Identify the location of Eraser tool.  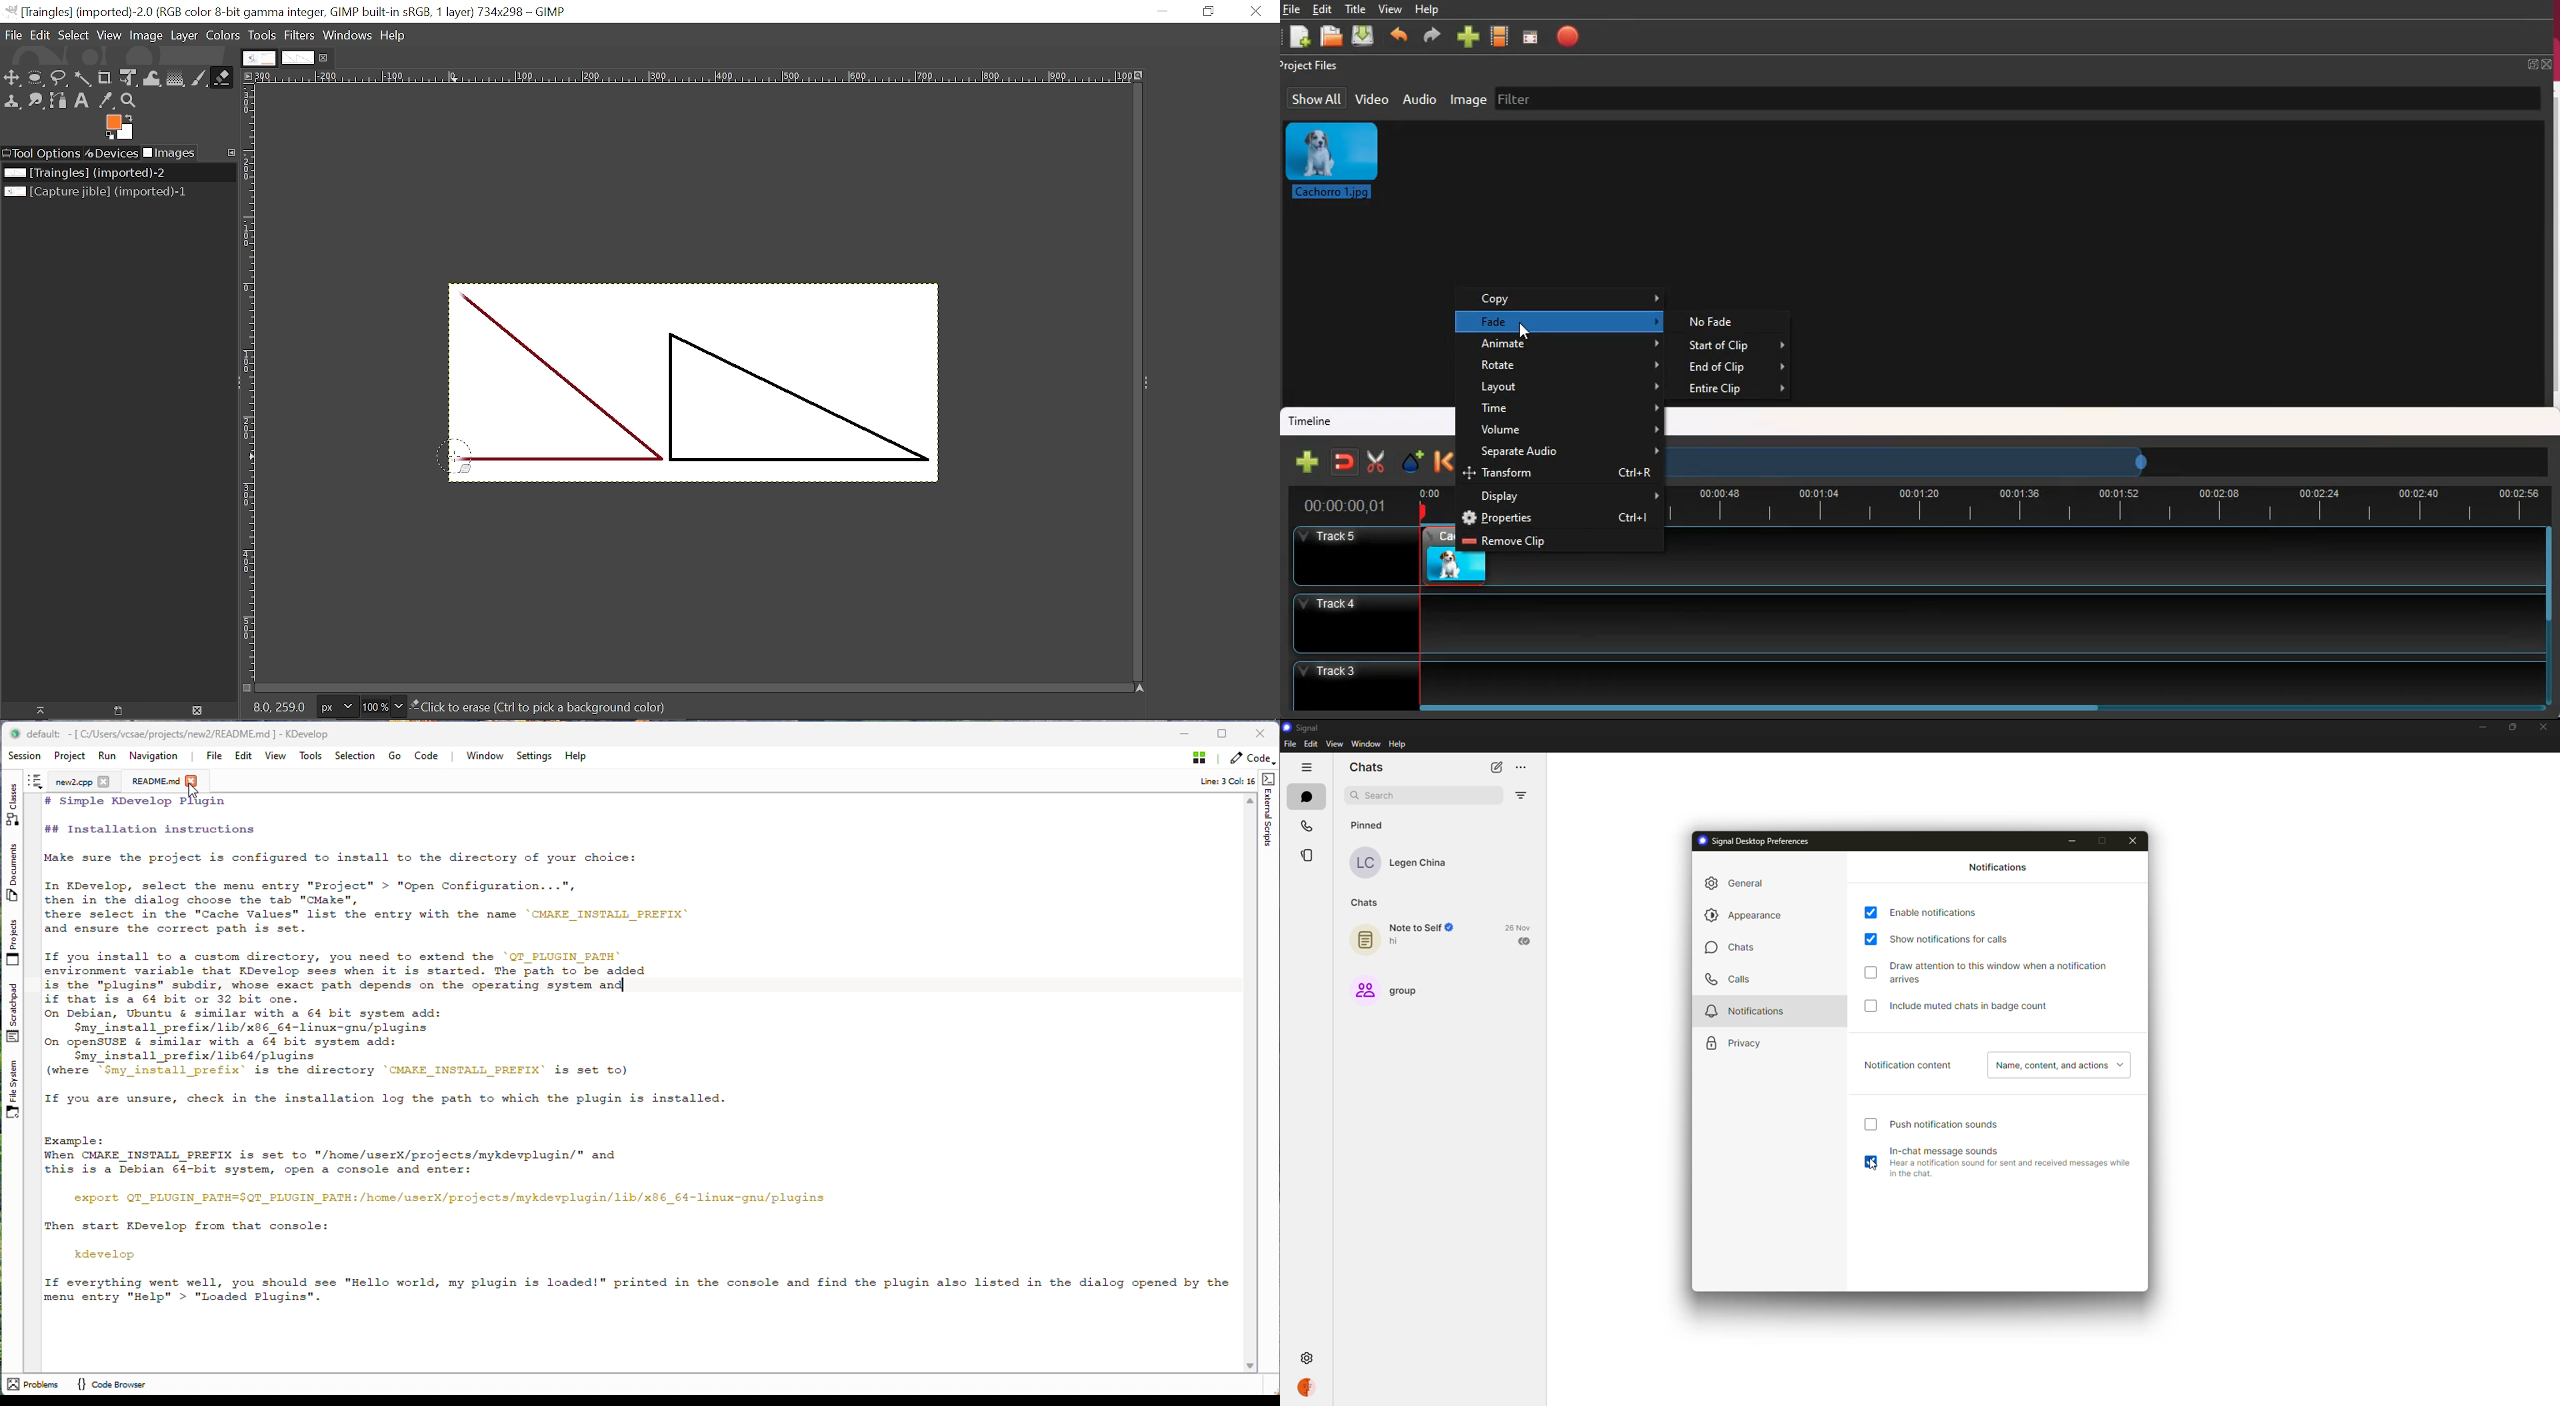
(222, 77).